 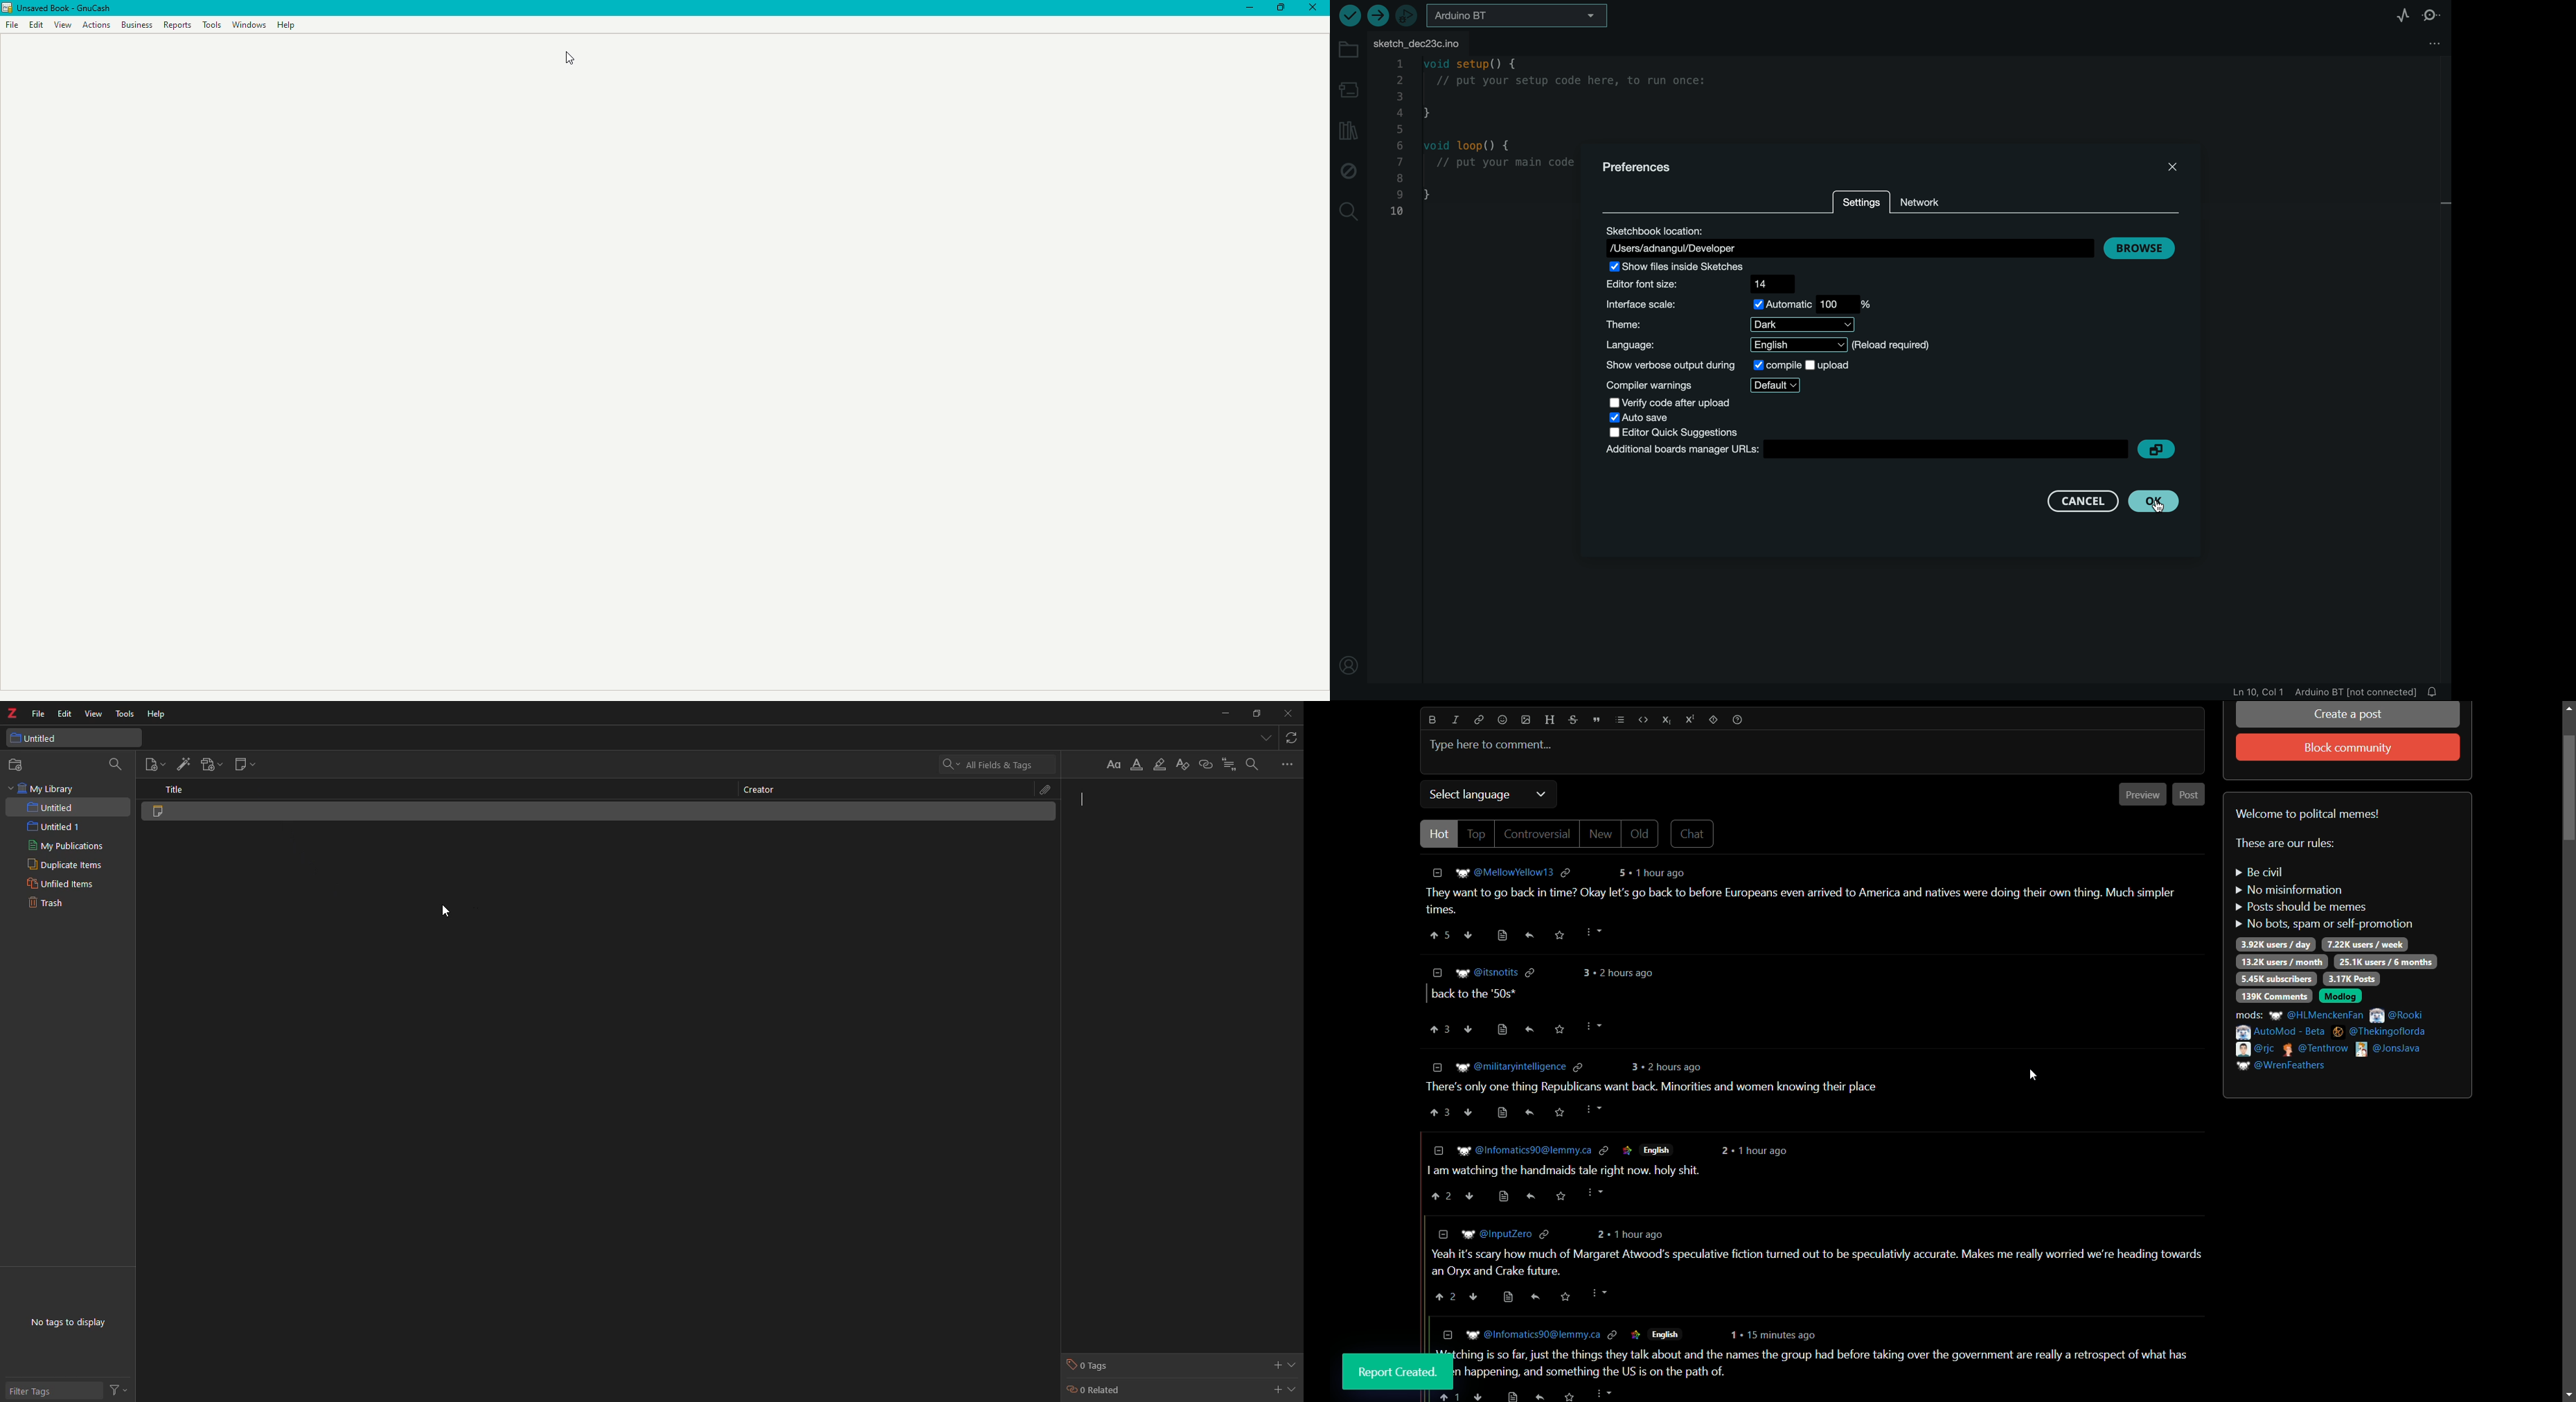 I want to click on expand, so click(x=1295, y=1391).